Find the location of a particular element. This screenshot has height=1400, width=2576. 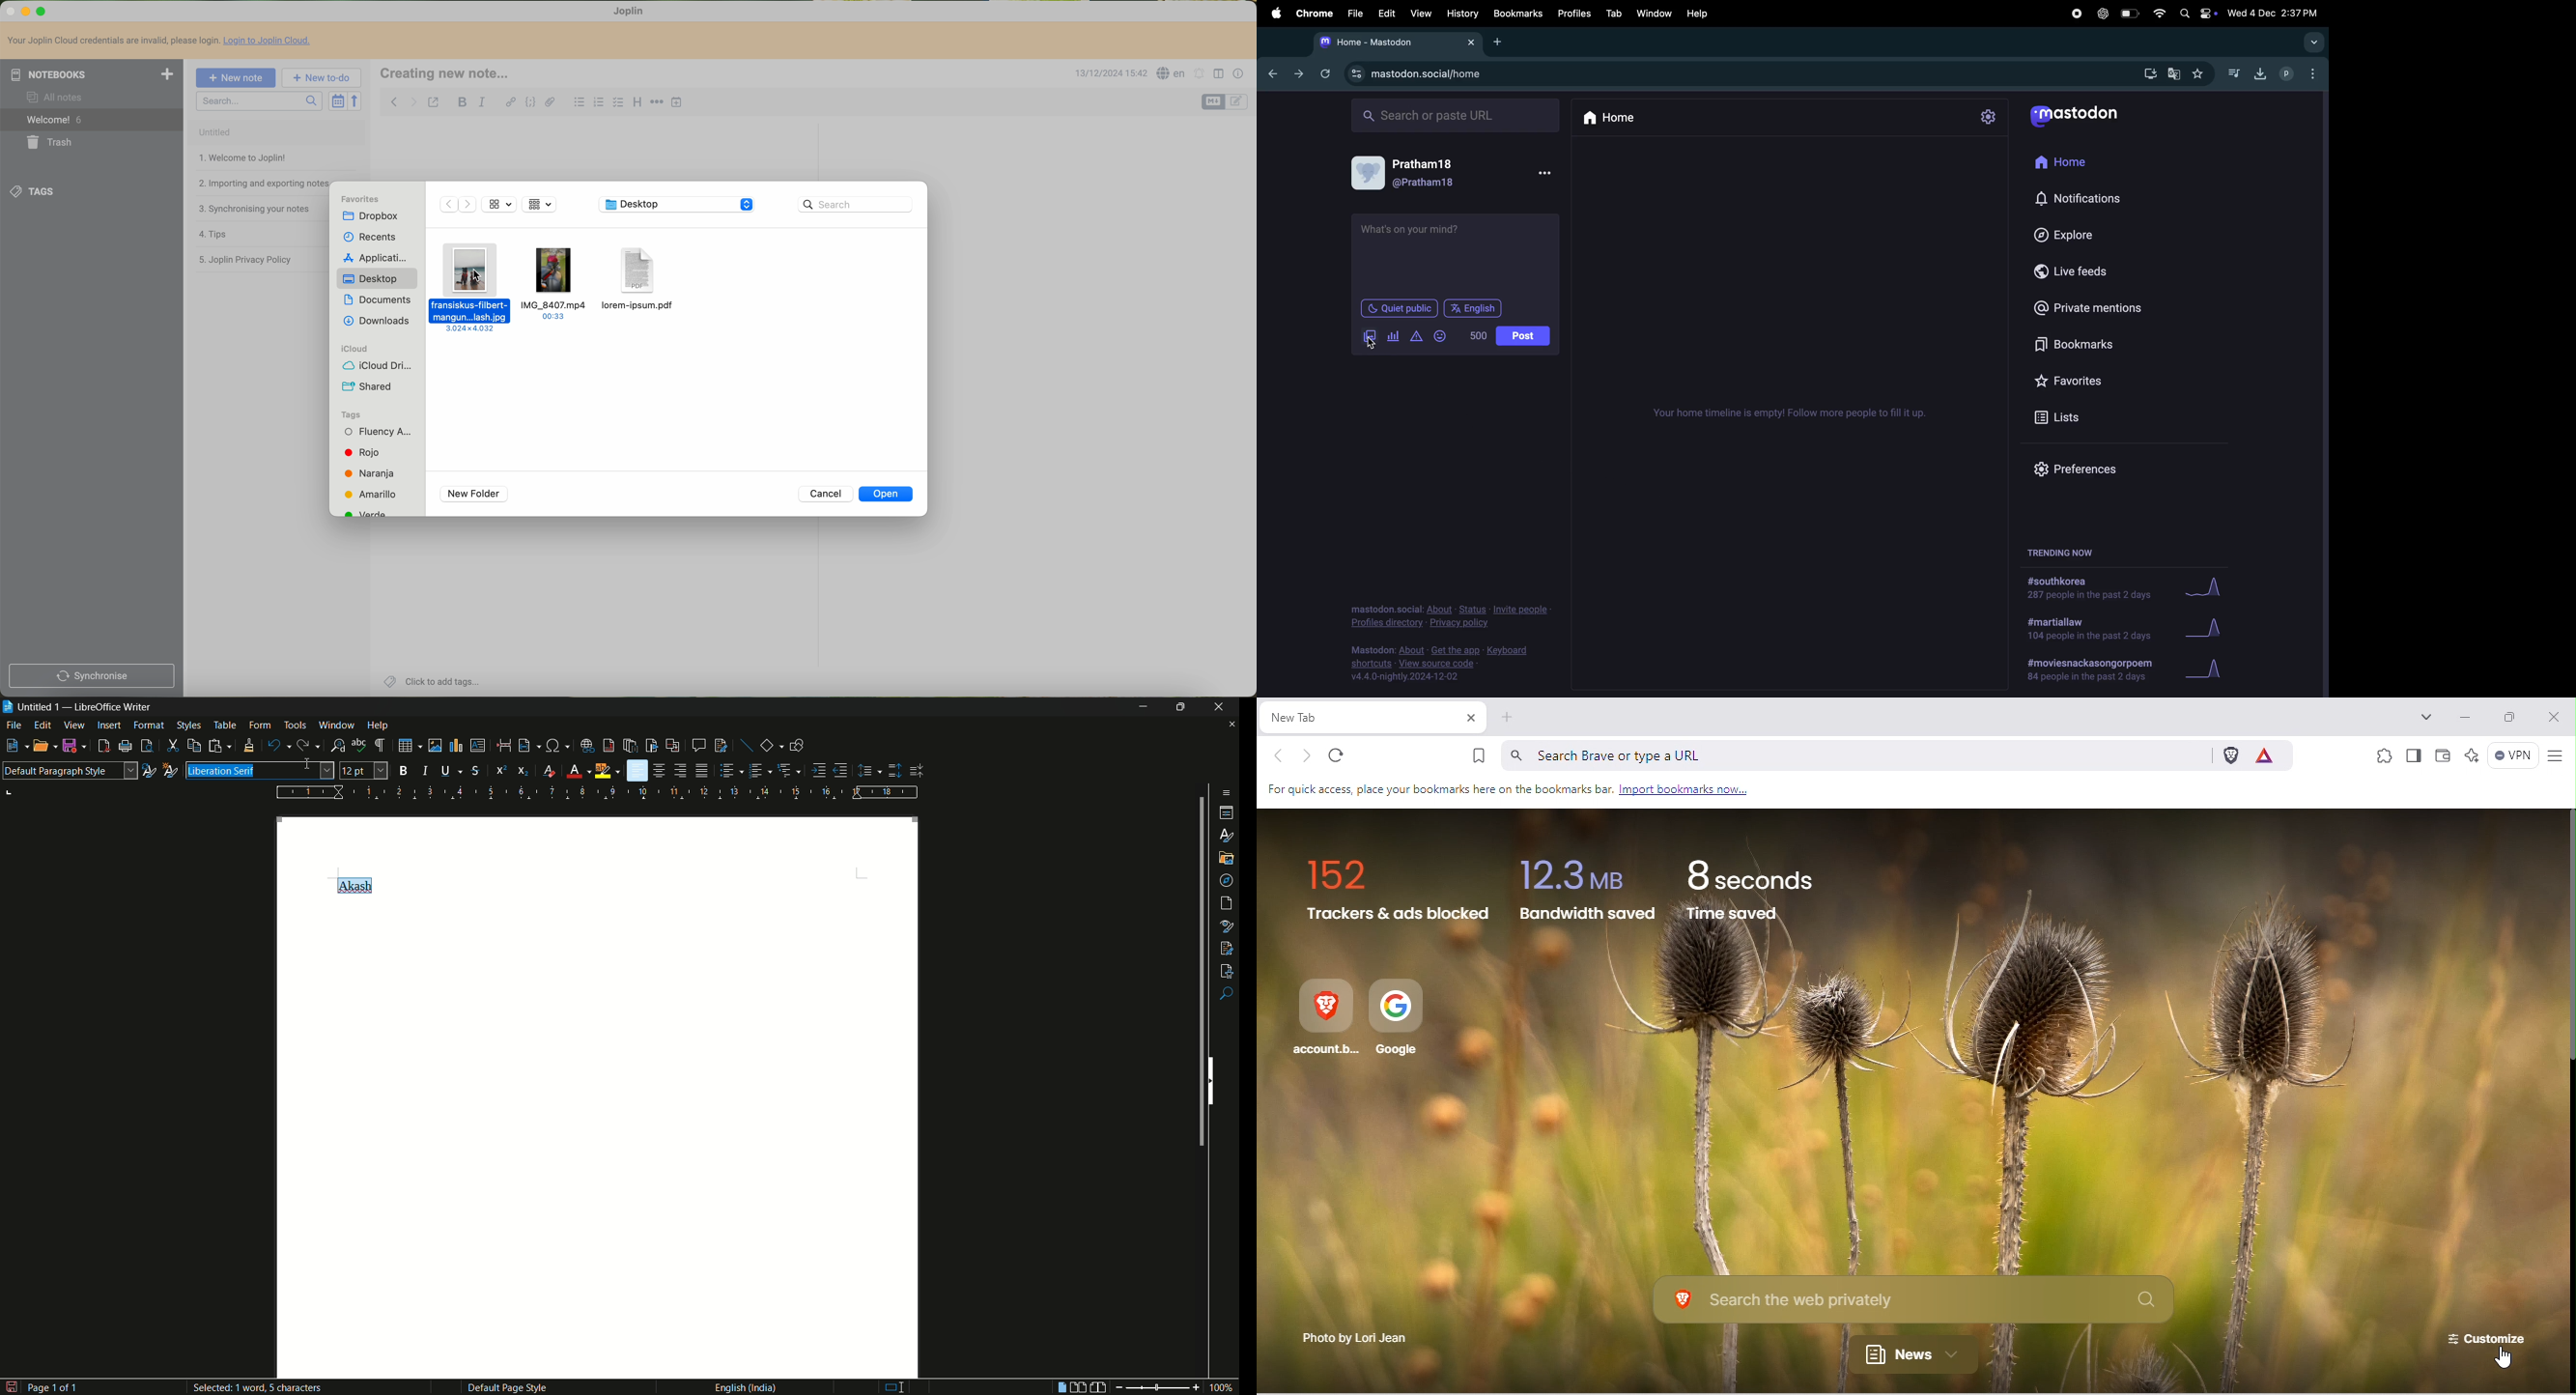

super script is located at coordinates (501, 769).